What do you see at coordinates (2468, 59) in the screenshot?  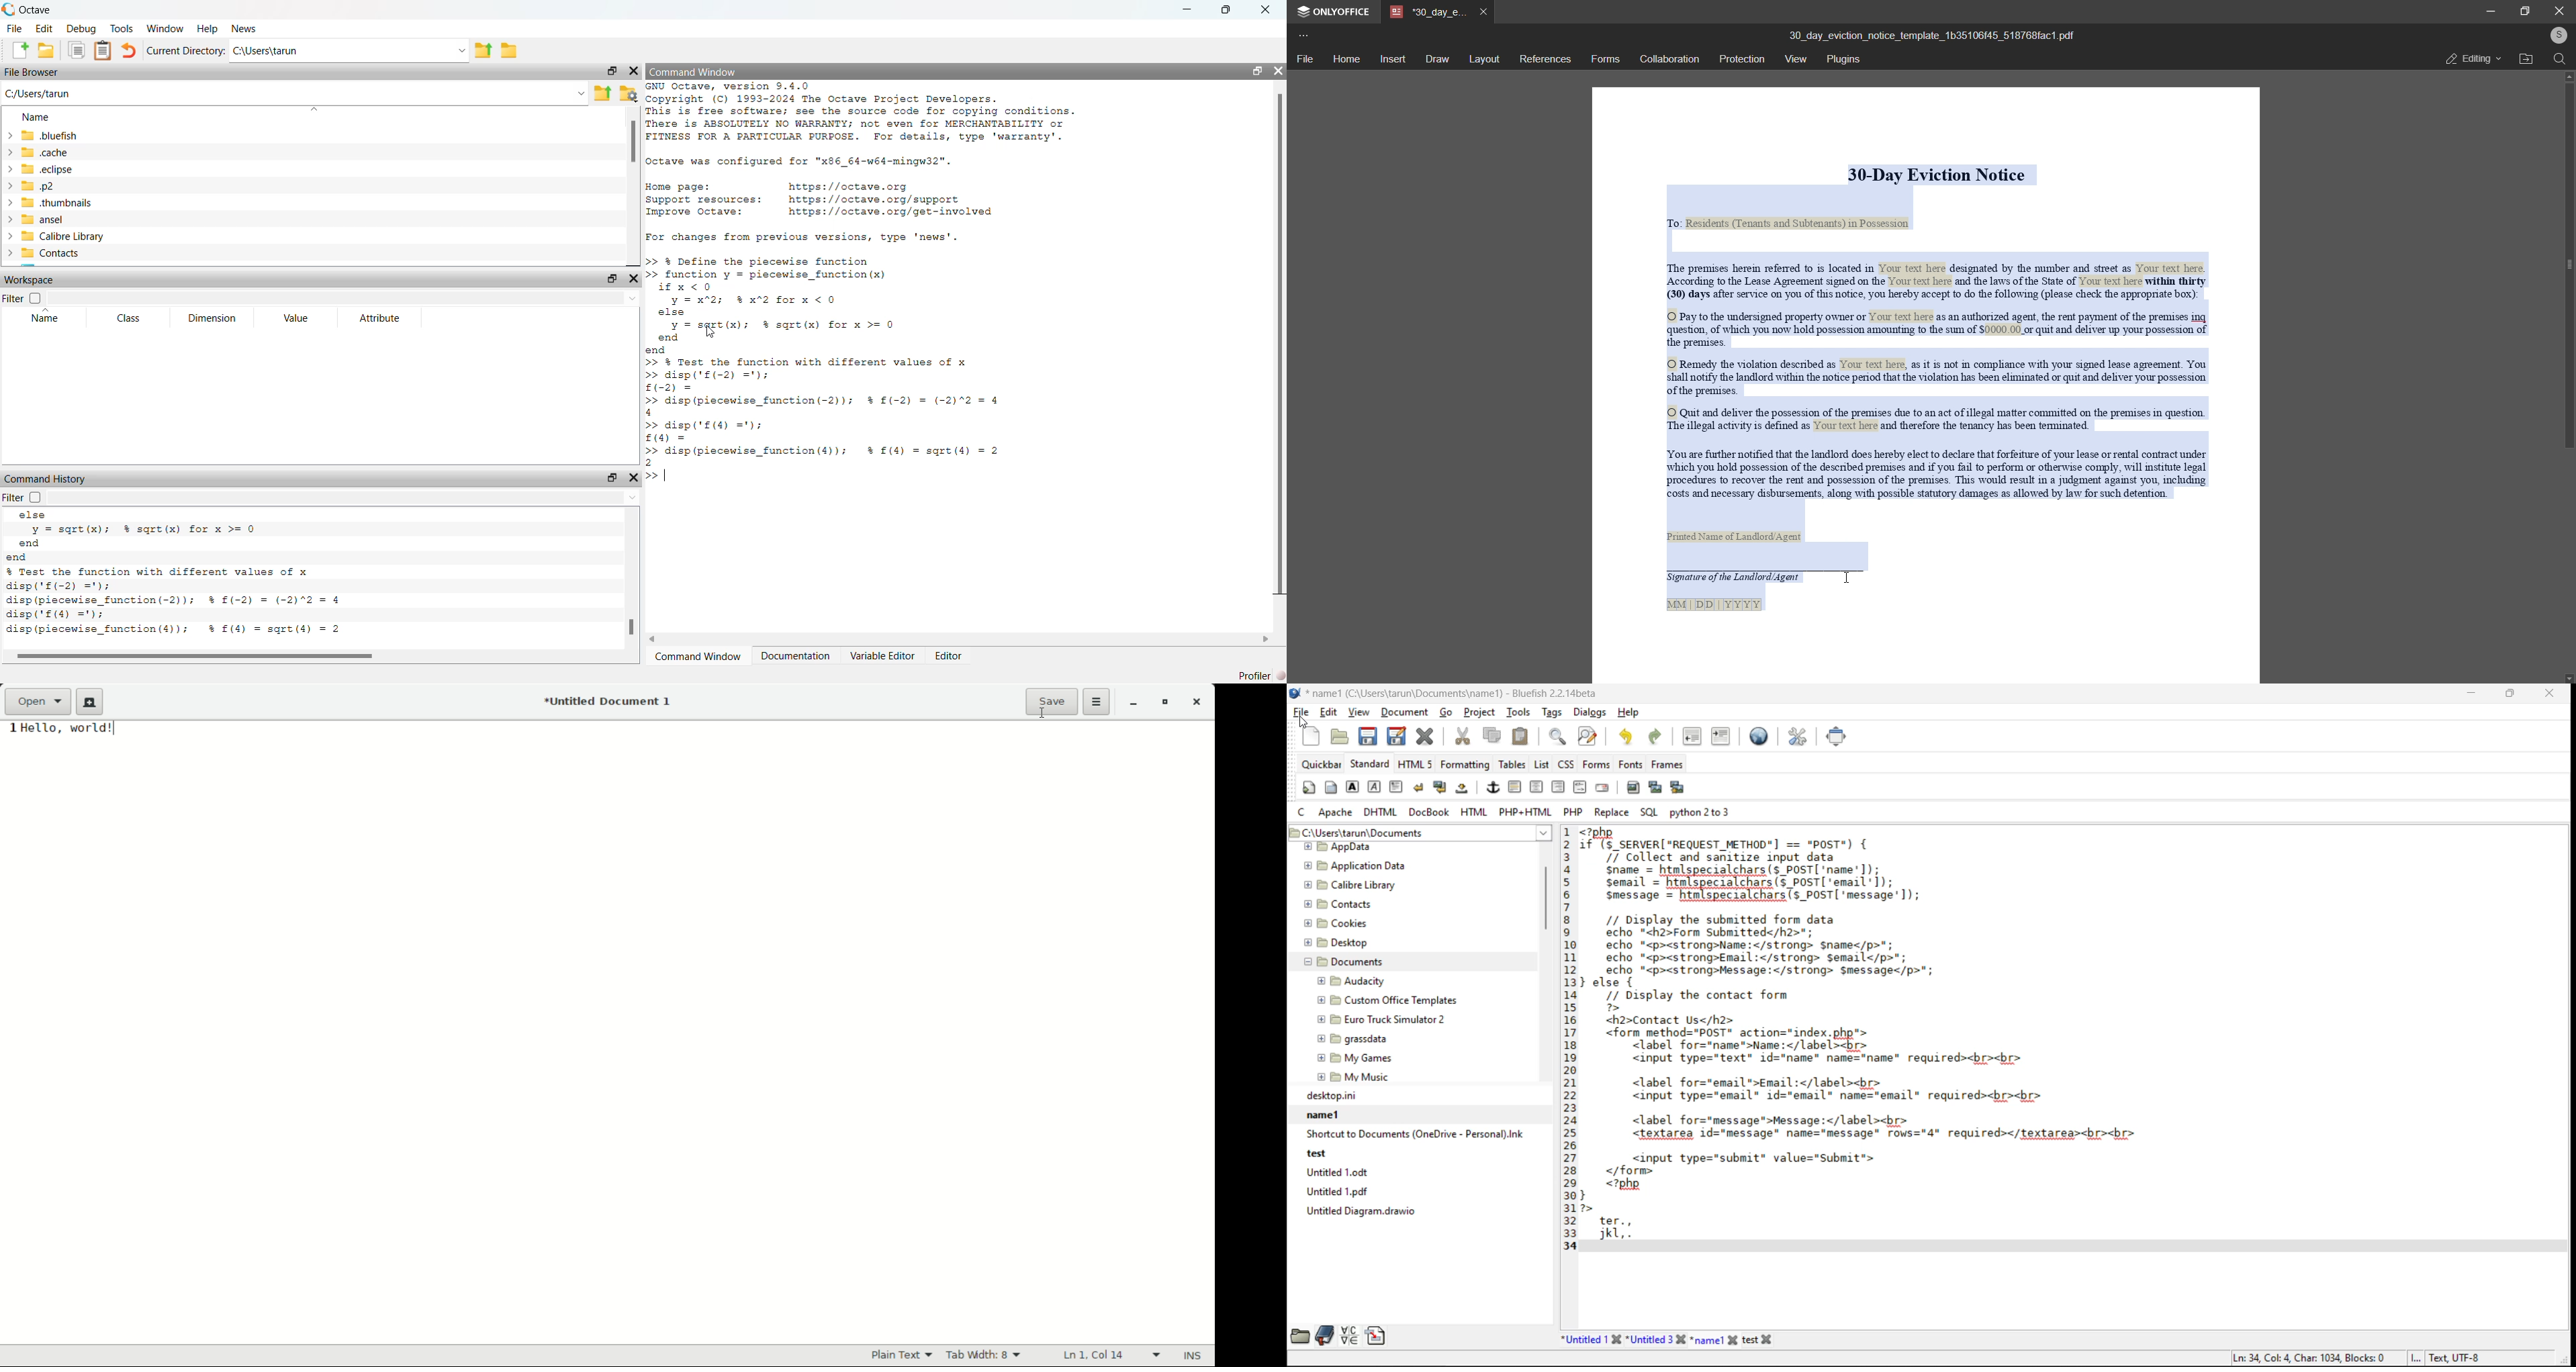 I see `editing` at bounding box center [2468, 59].